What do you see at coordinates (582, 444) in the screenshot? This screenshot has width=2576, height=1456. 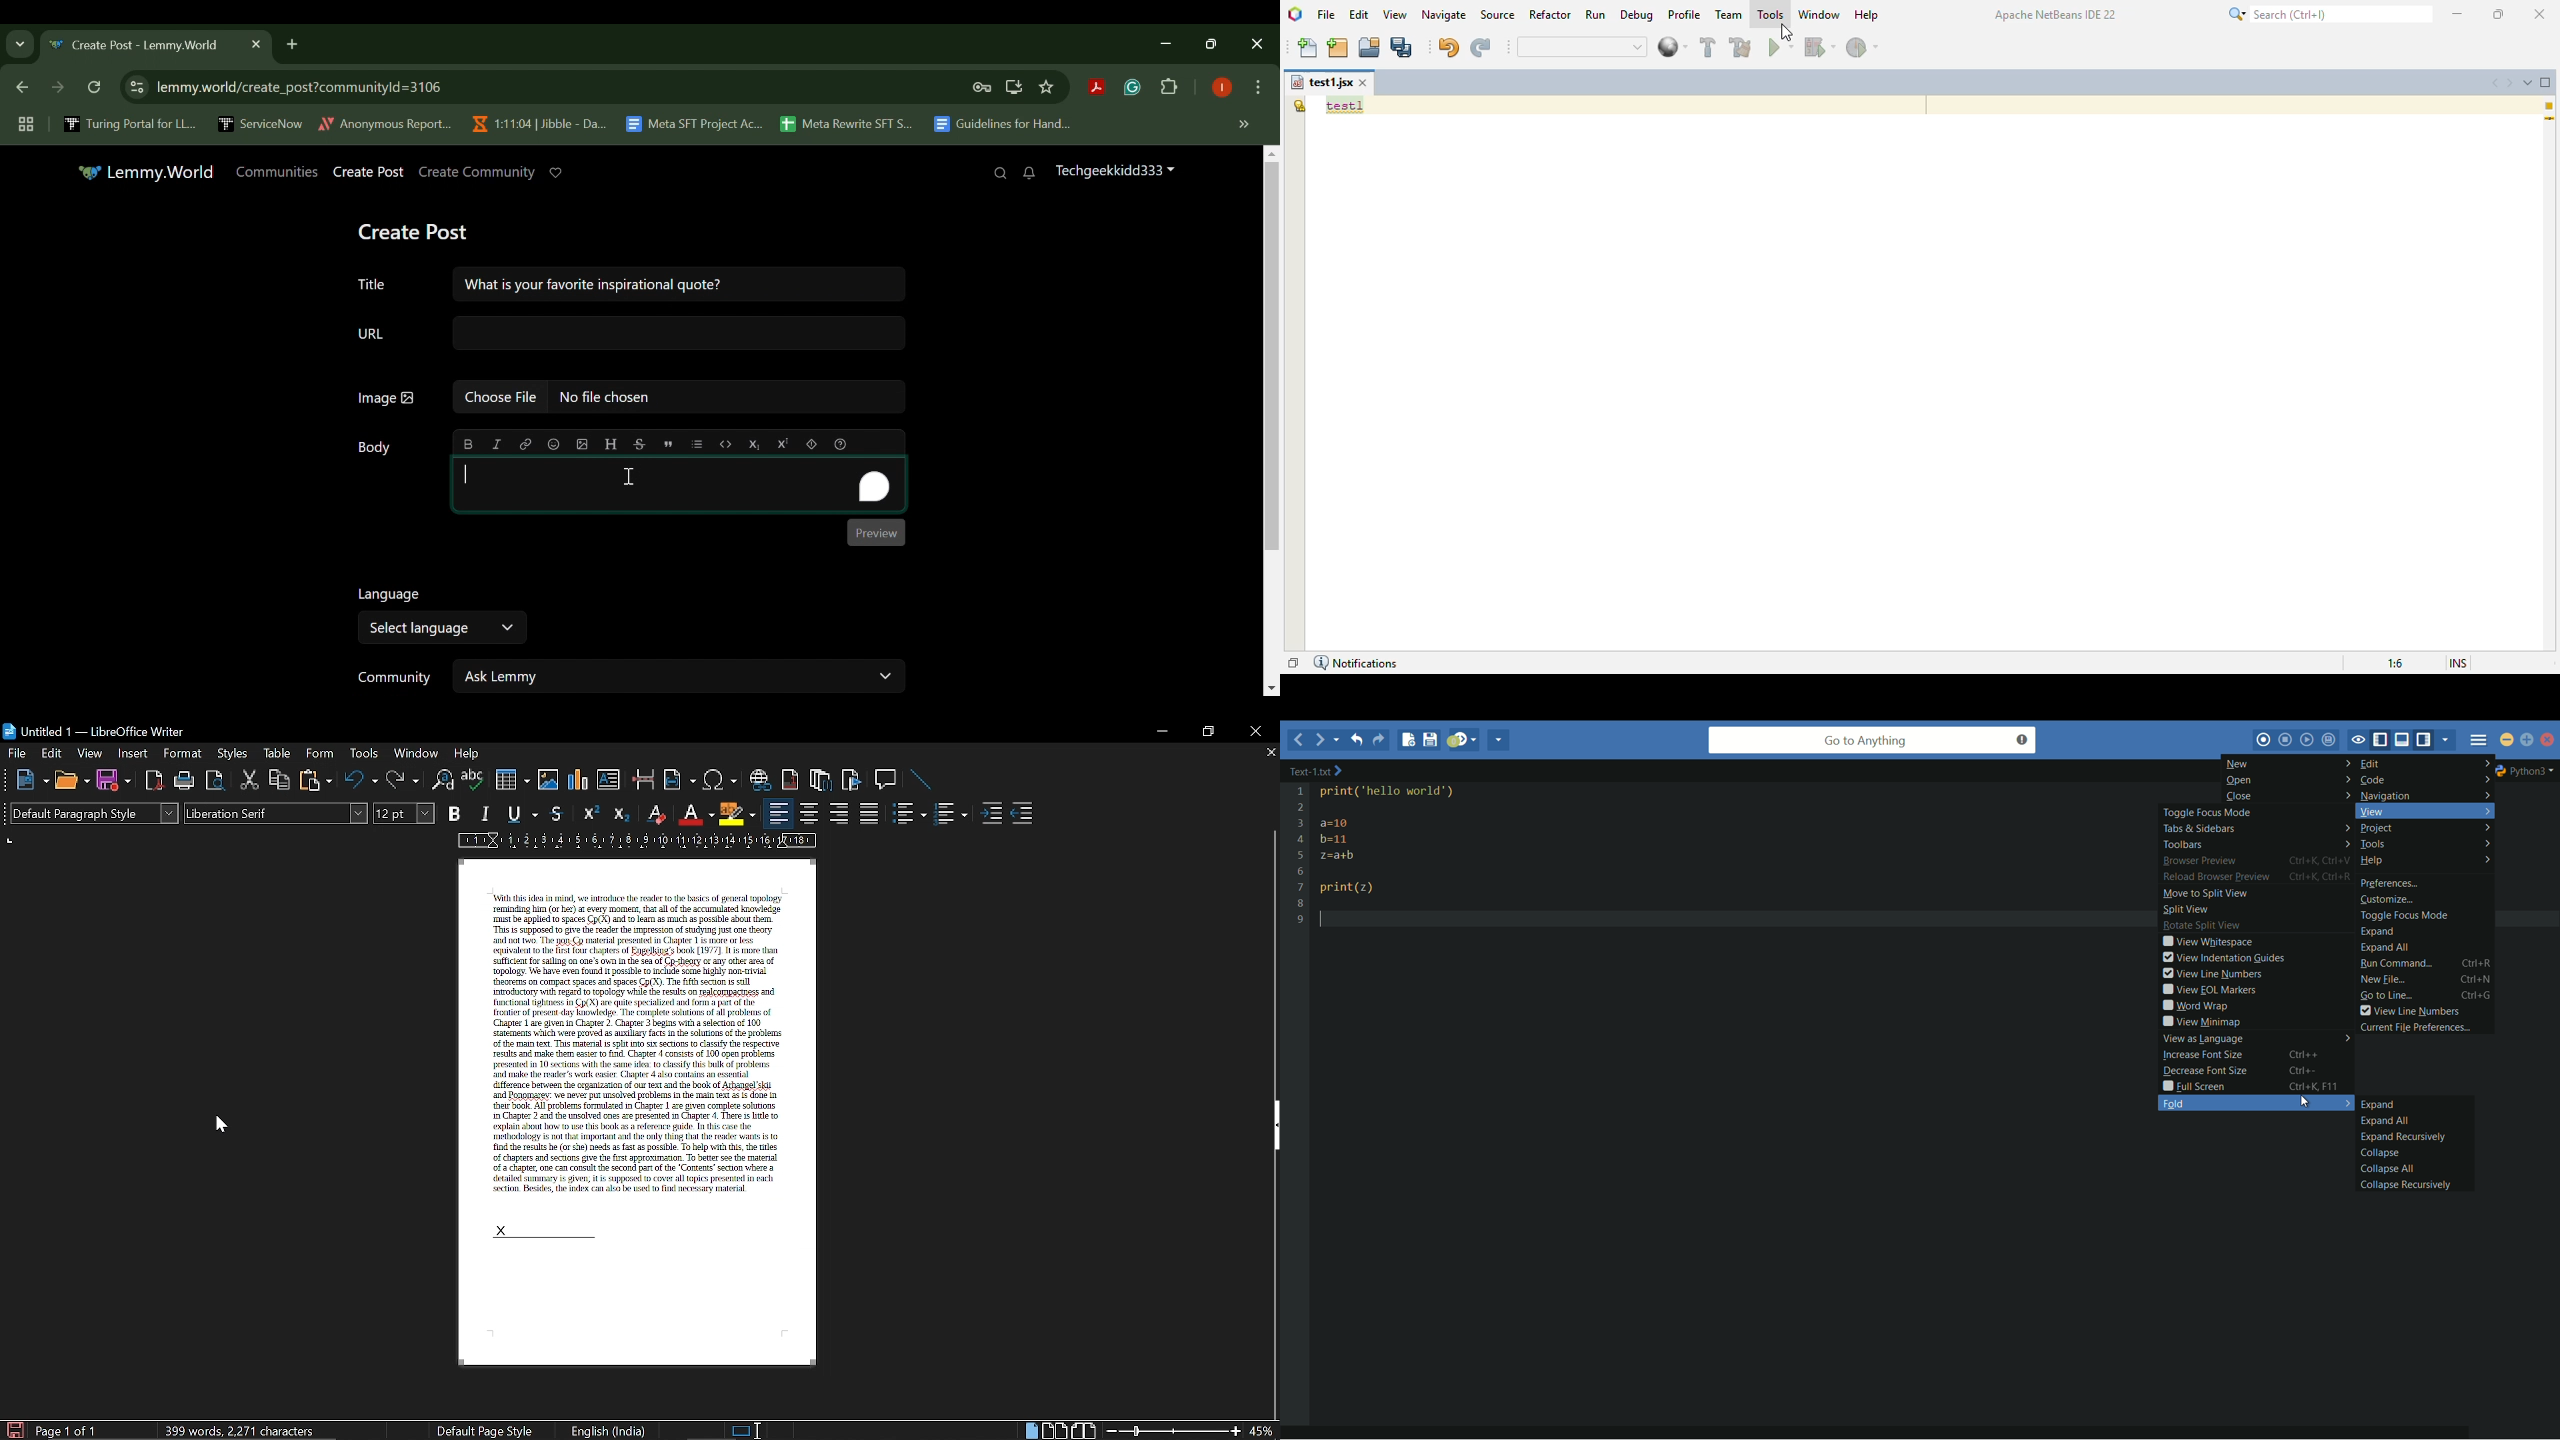 I see `upload image` at bounding box center [582, 444].